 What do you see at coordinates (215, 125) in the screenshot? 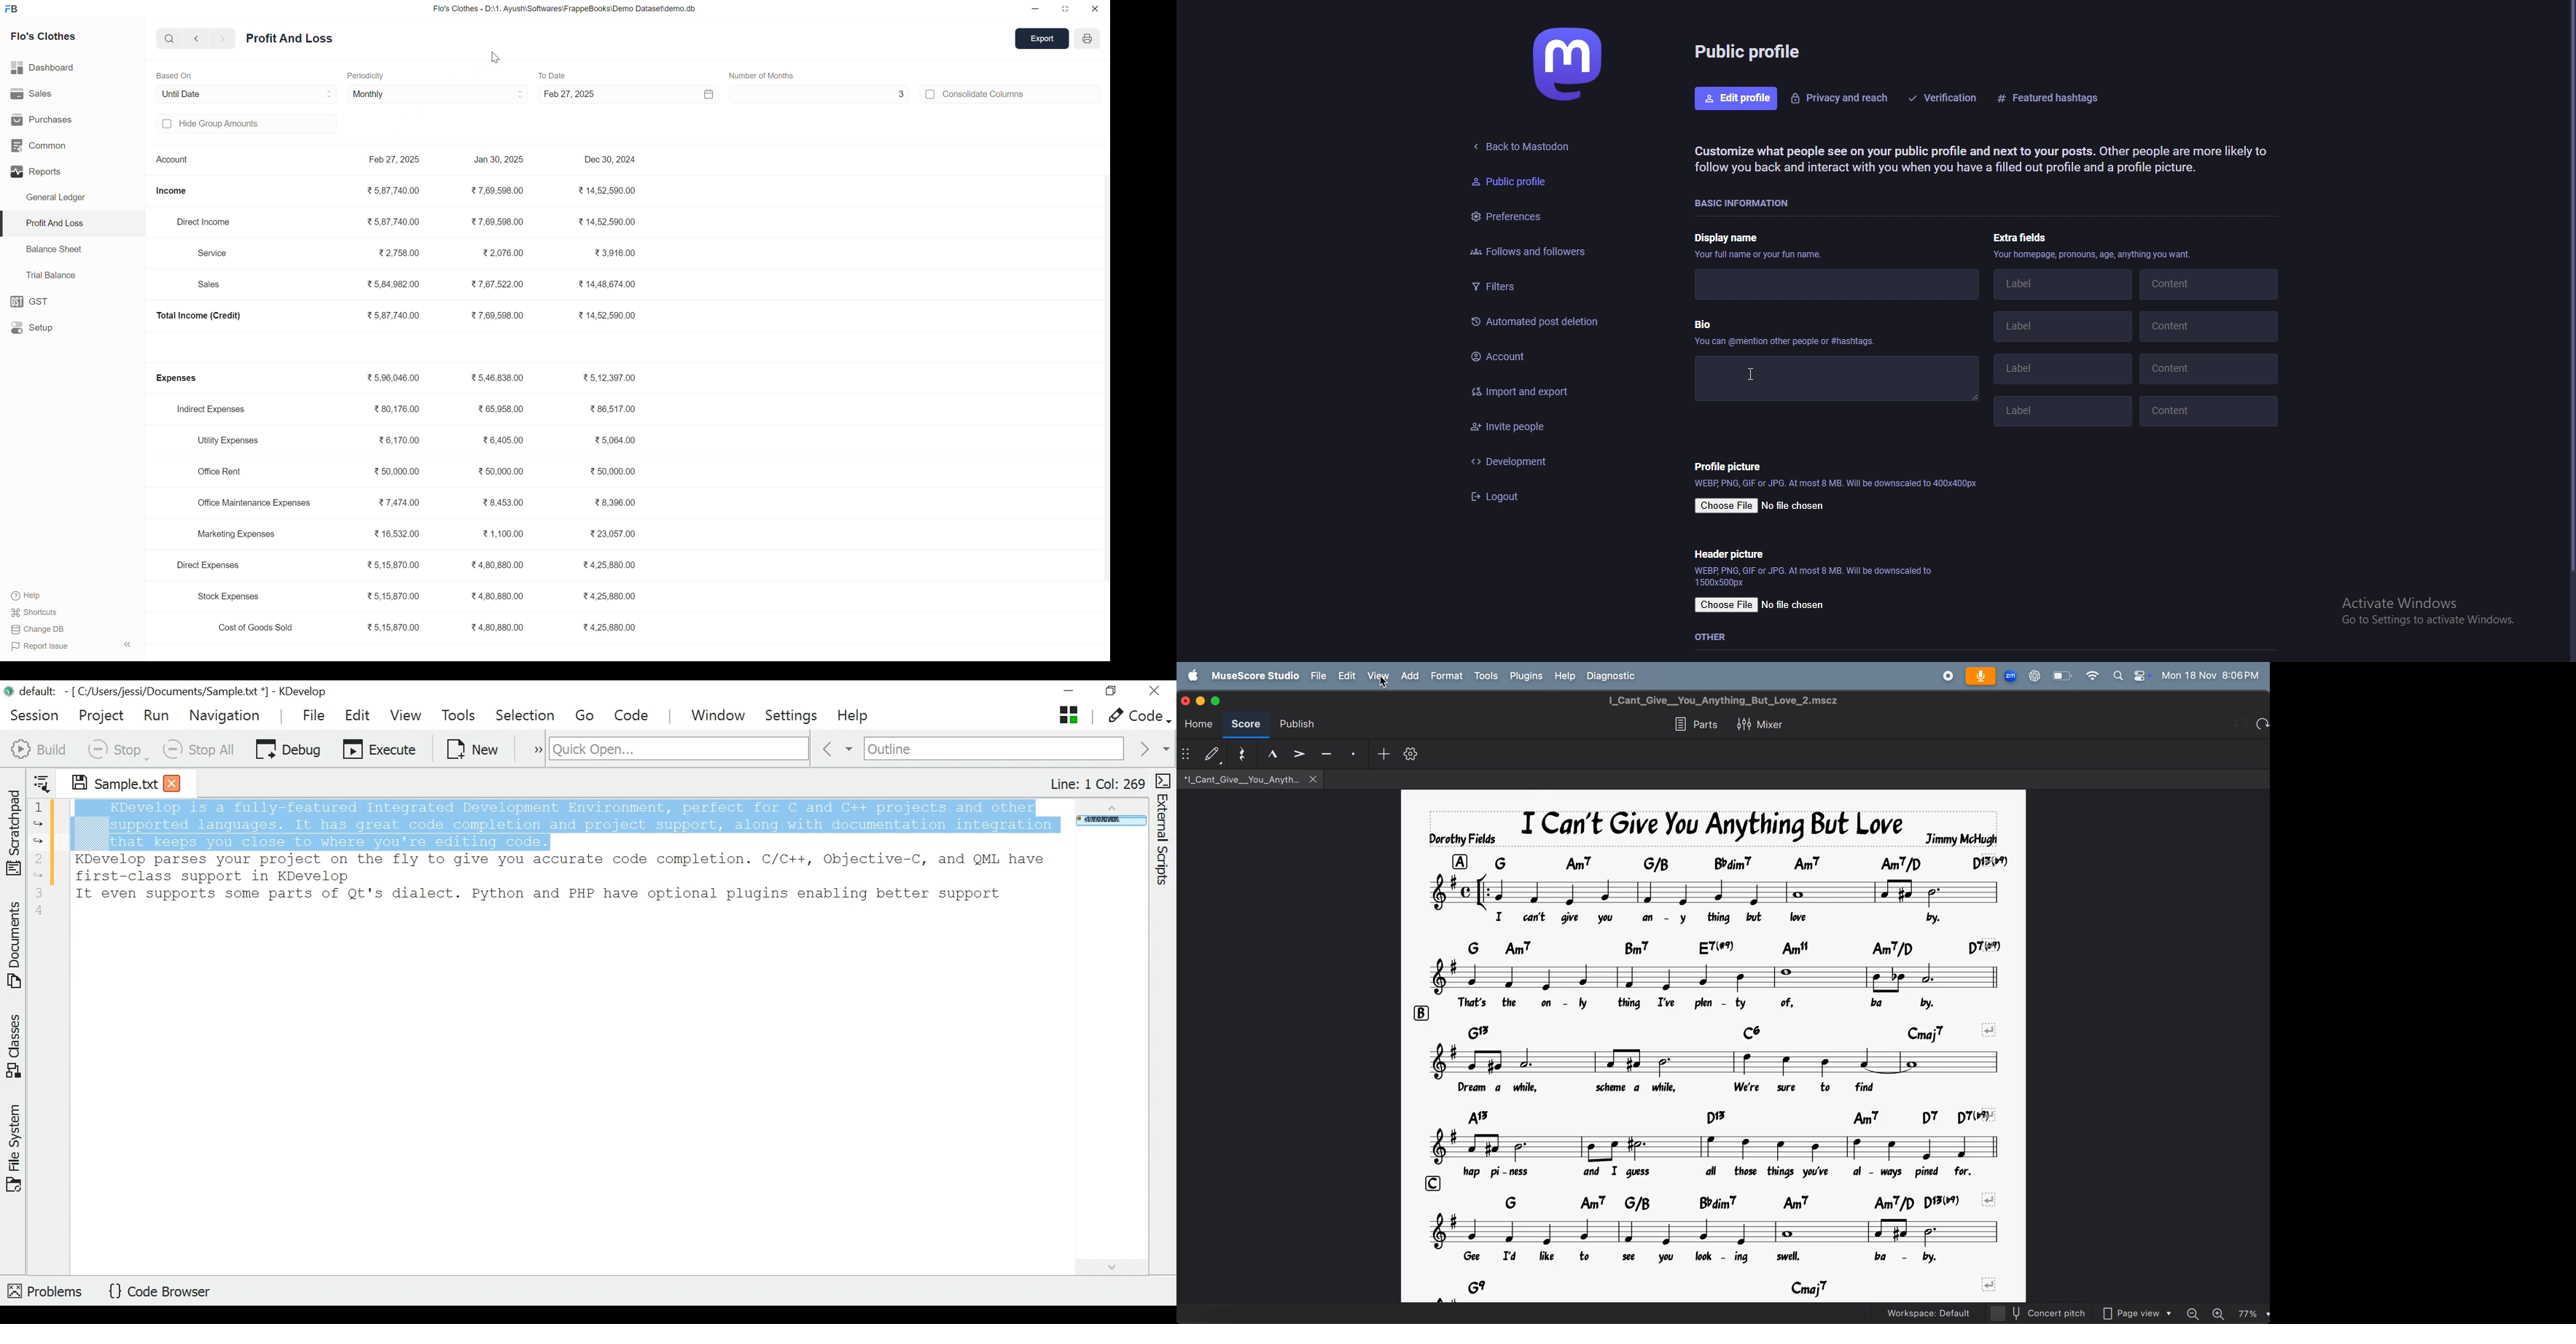
I see ` Hide Group Amounts` at bounding box center [215, 125].